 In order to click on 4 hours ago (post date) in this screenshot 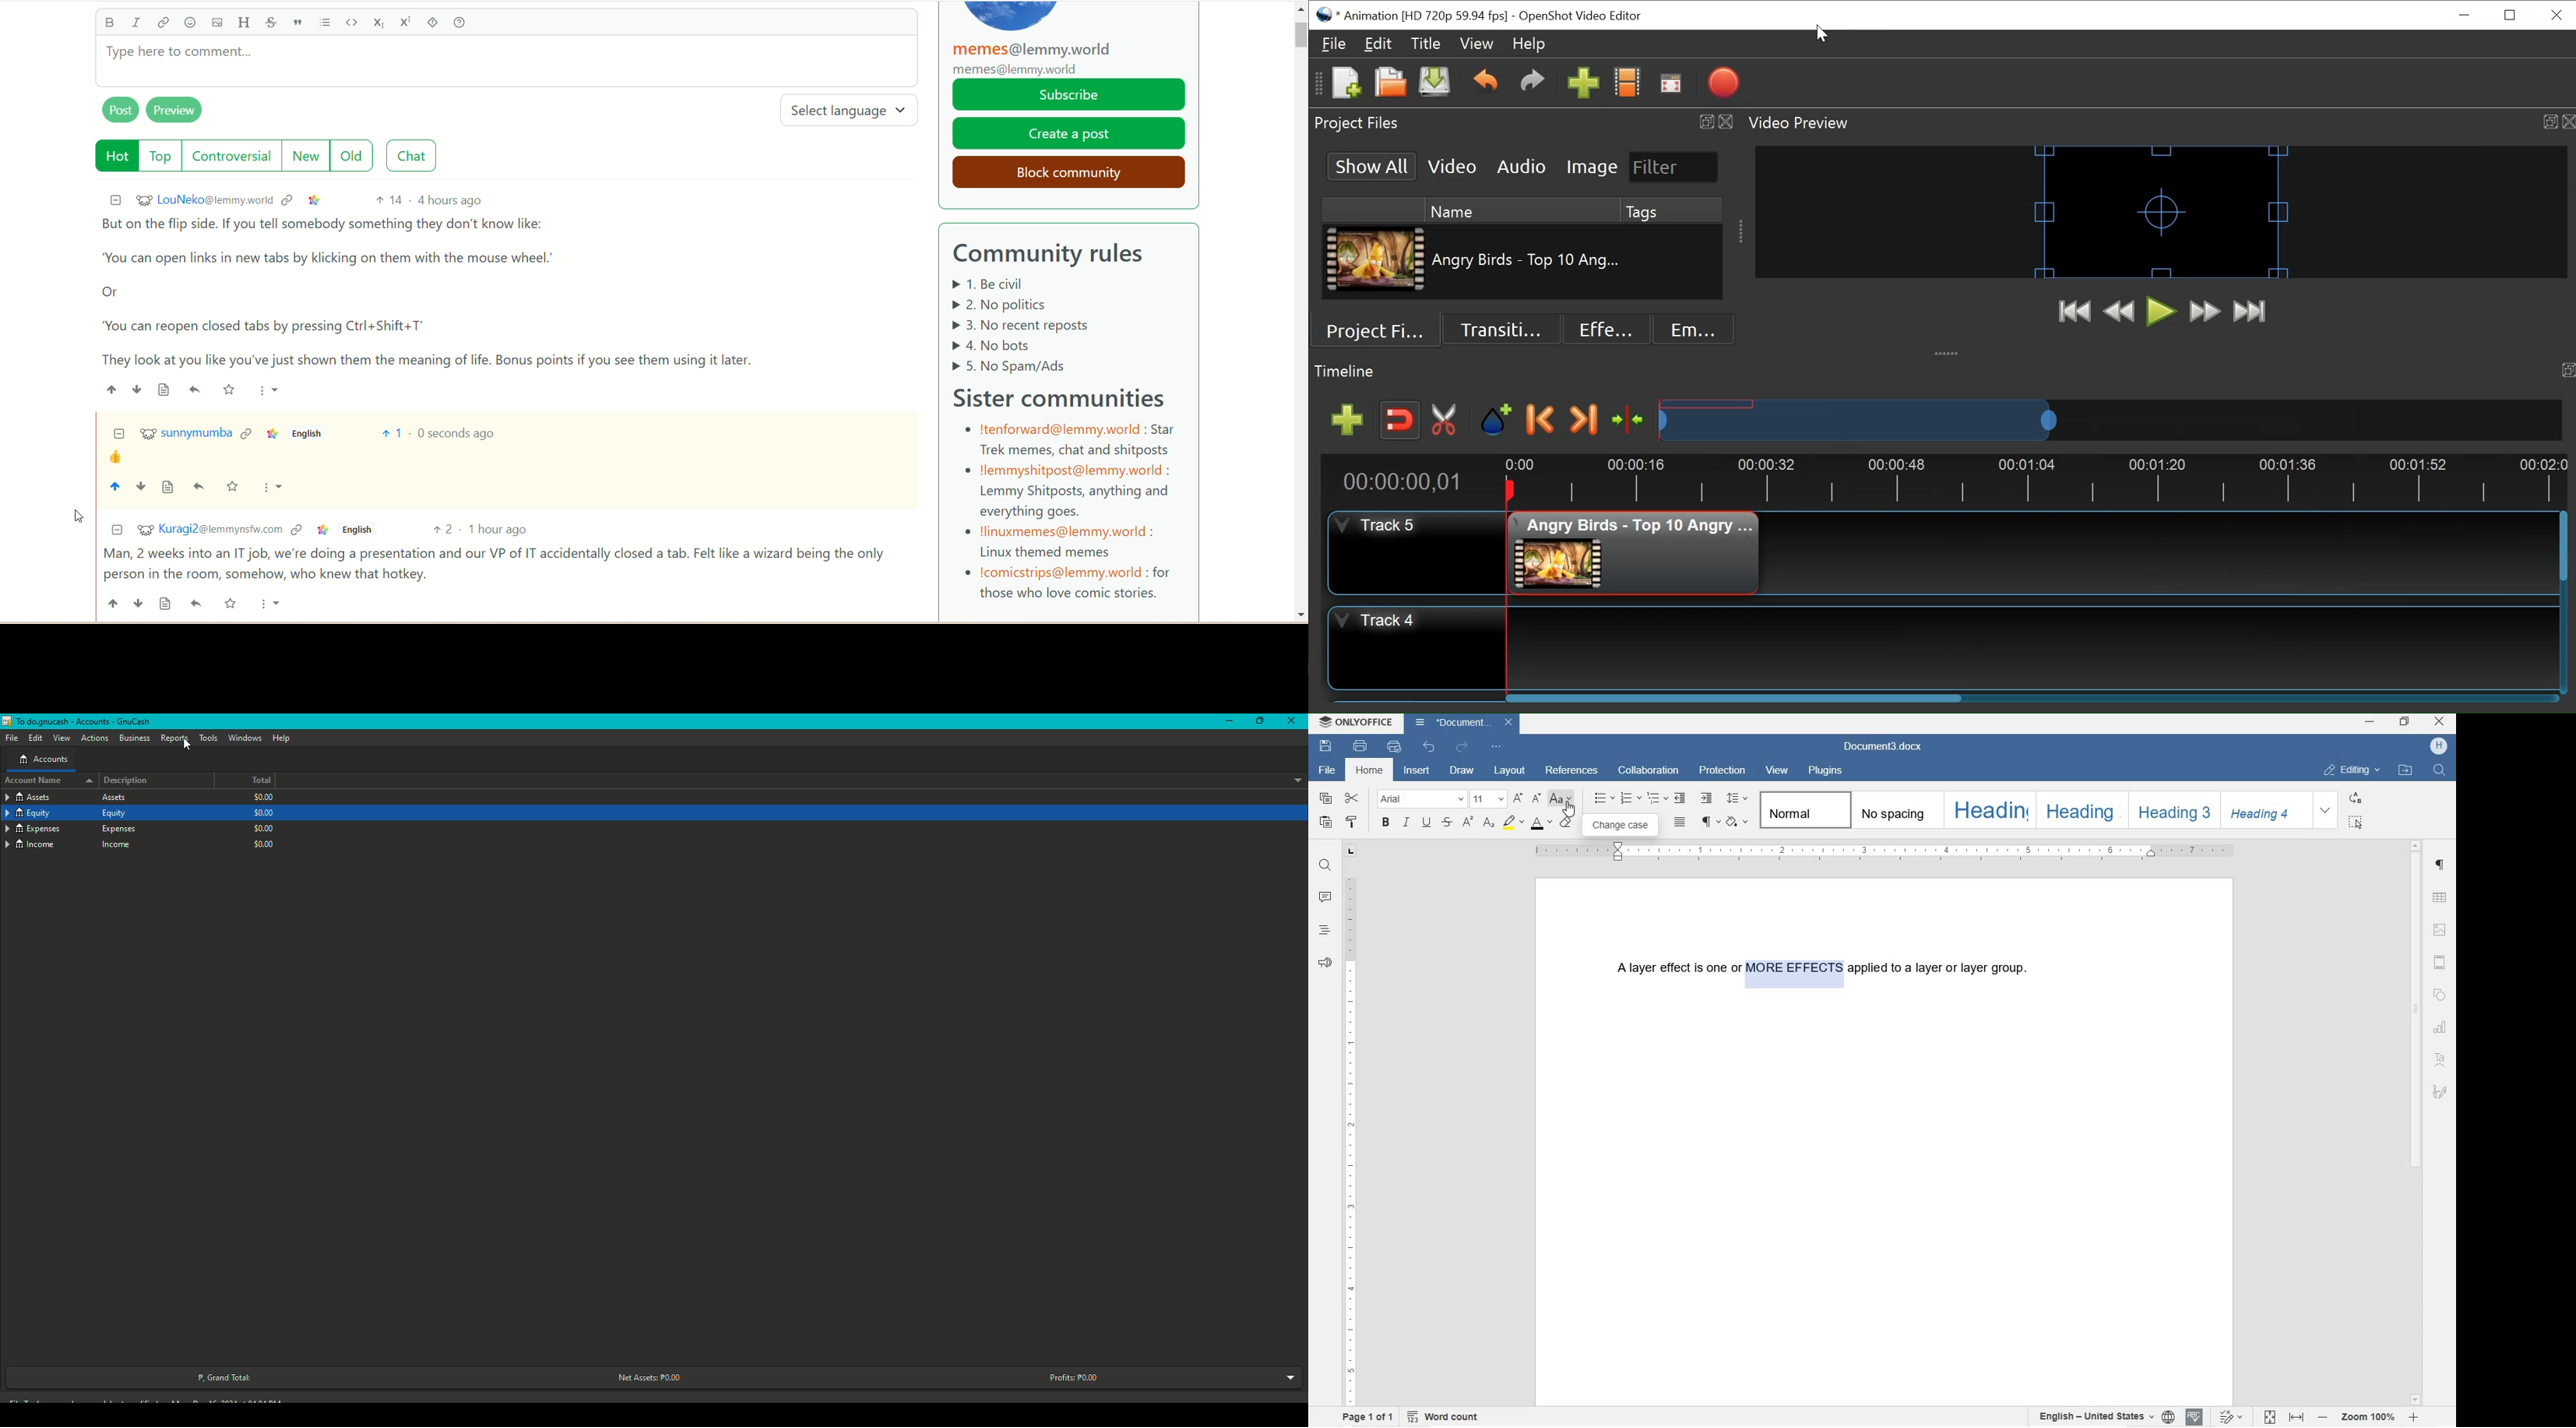, I will do `click(452, 200)`.